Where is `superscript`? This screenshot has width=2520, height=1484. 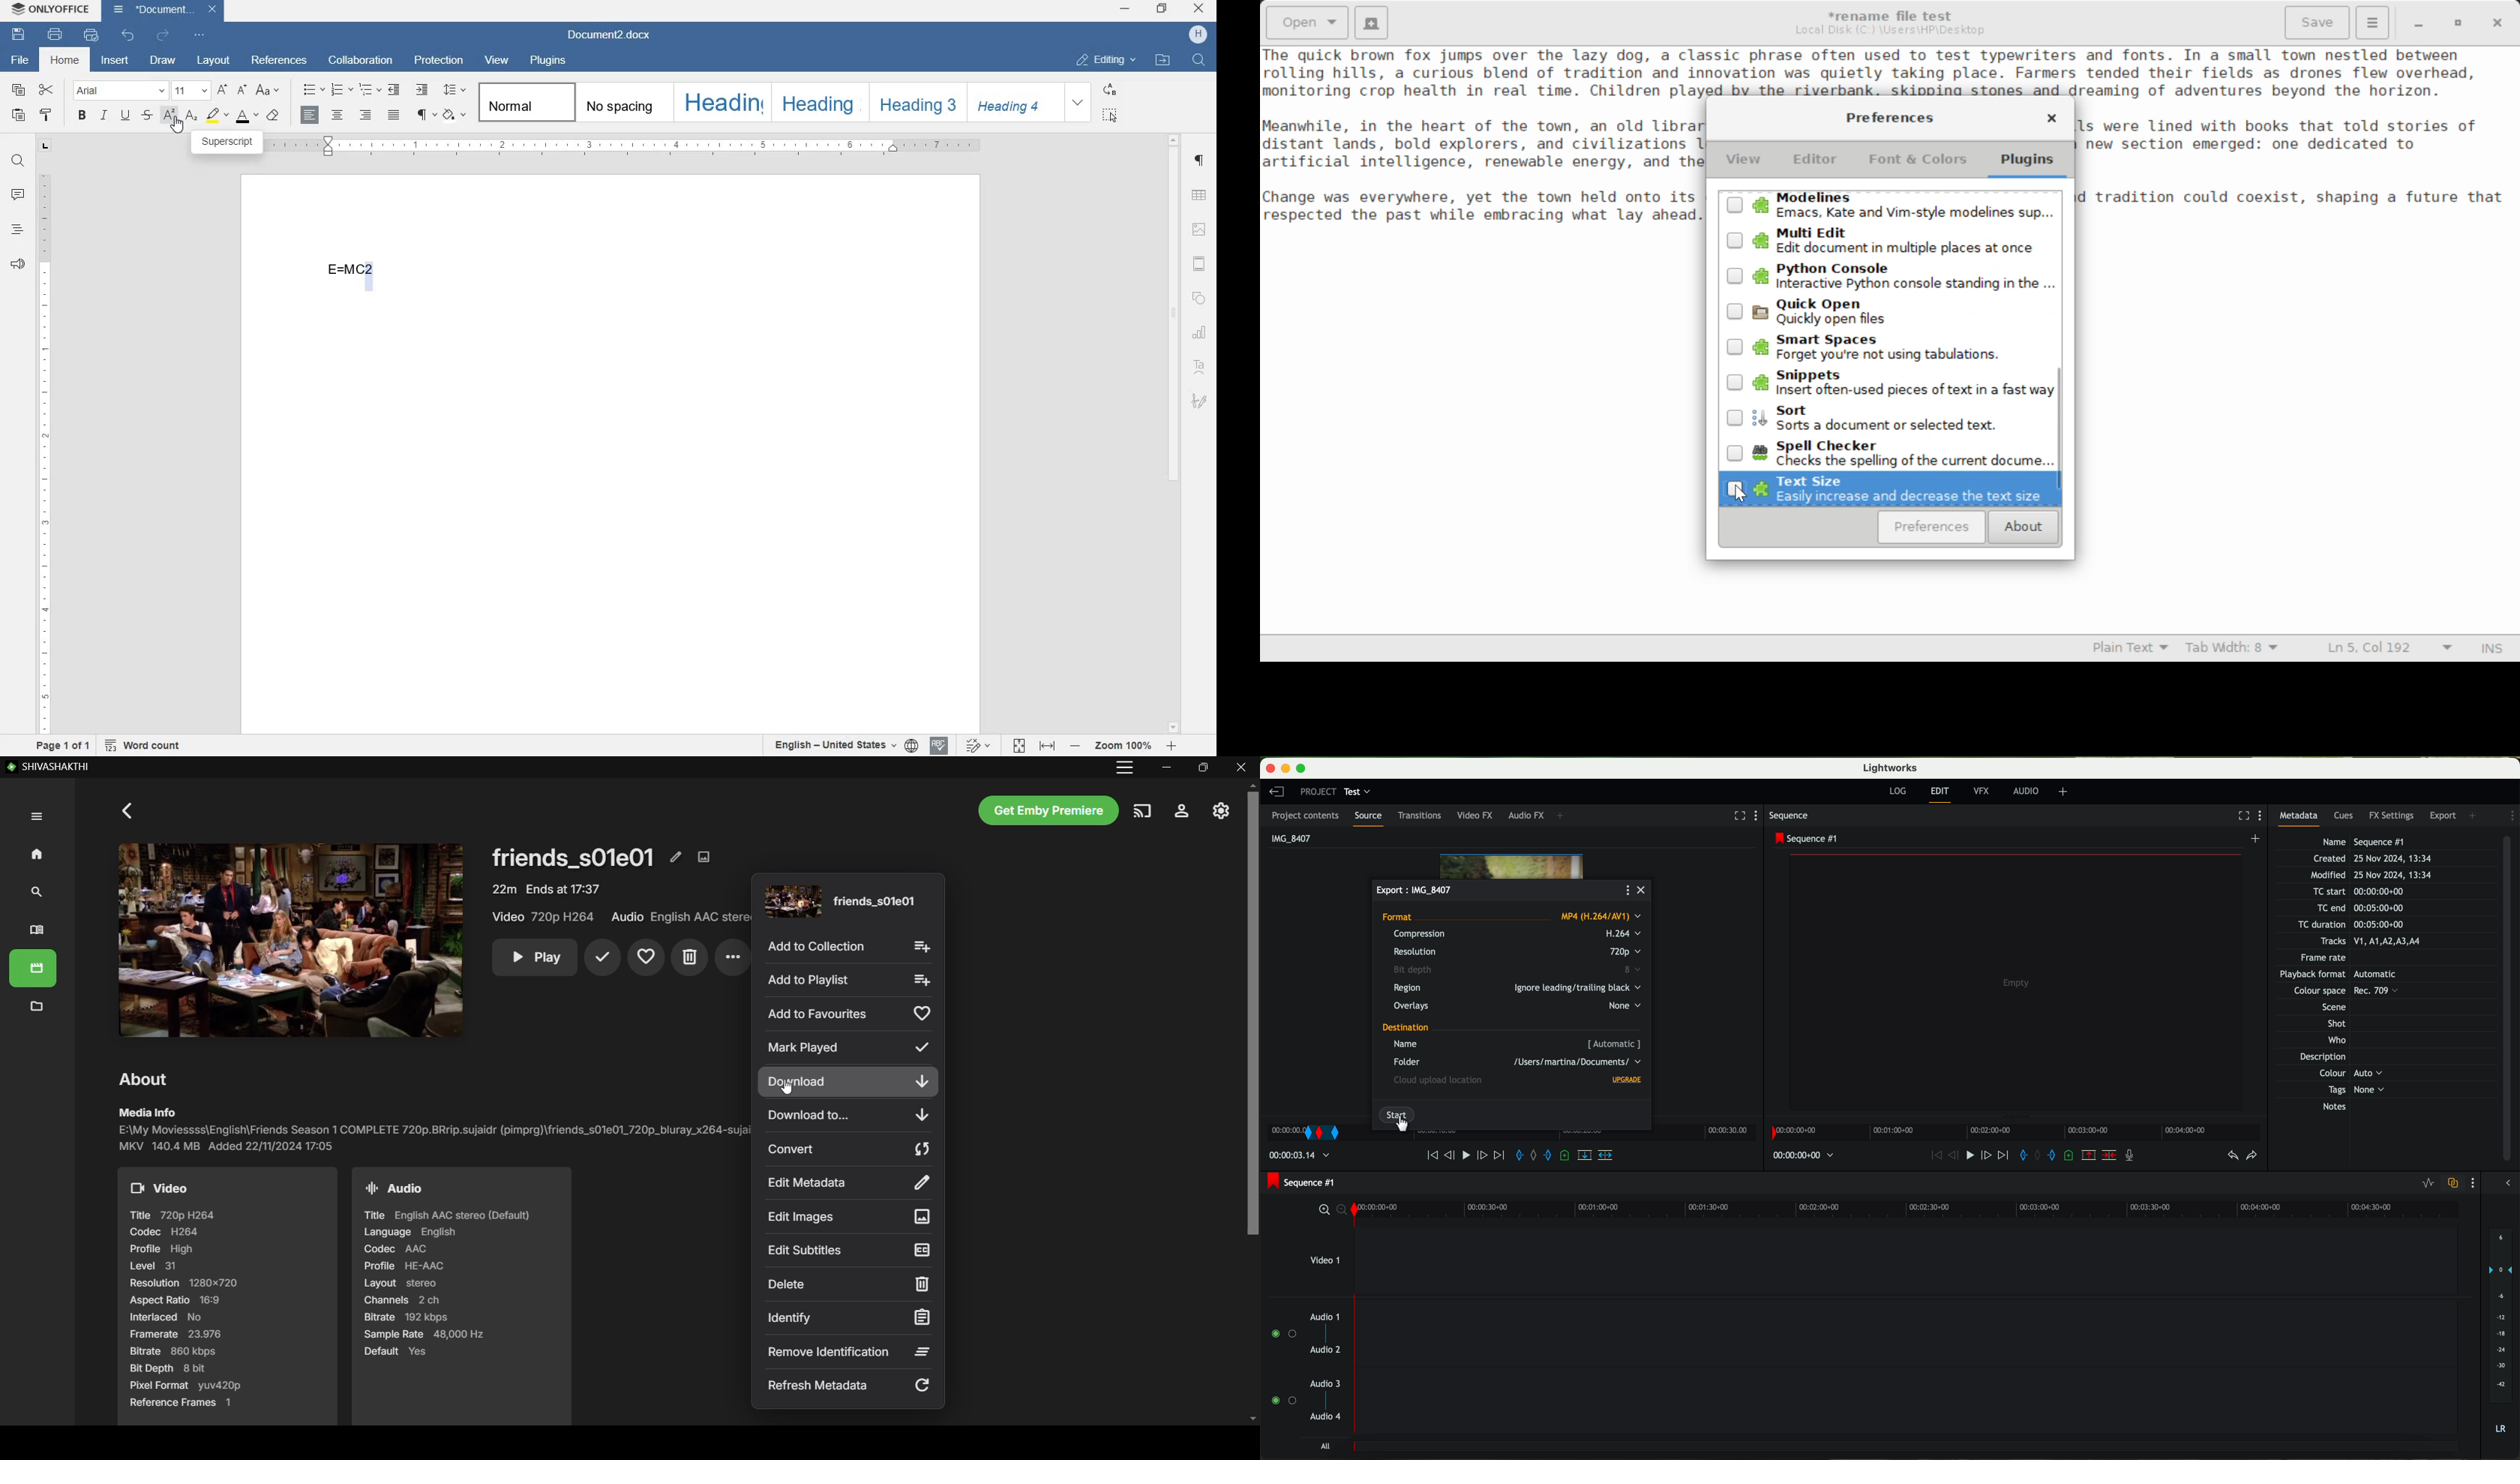 superscript is located at coordinates (169, 114).